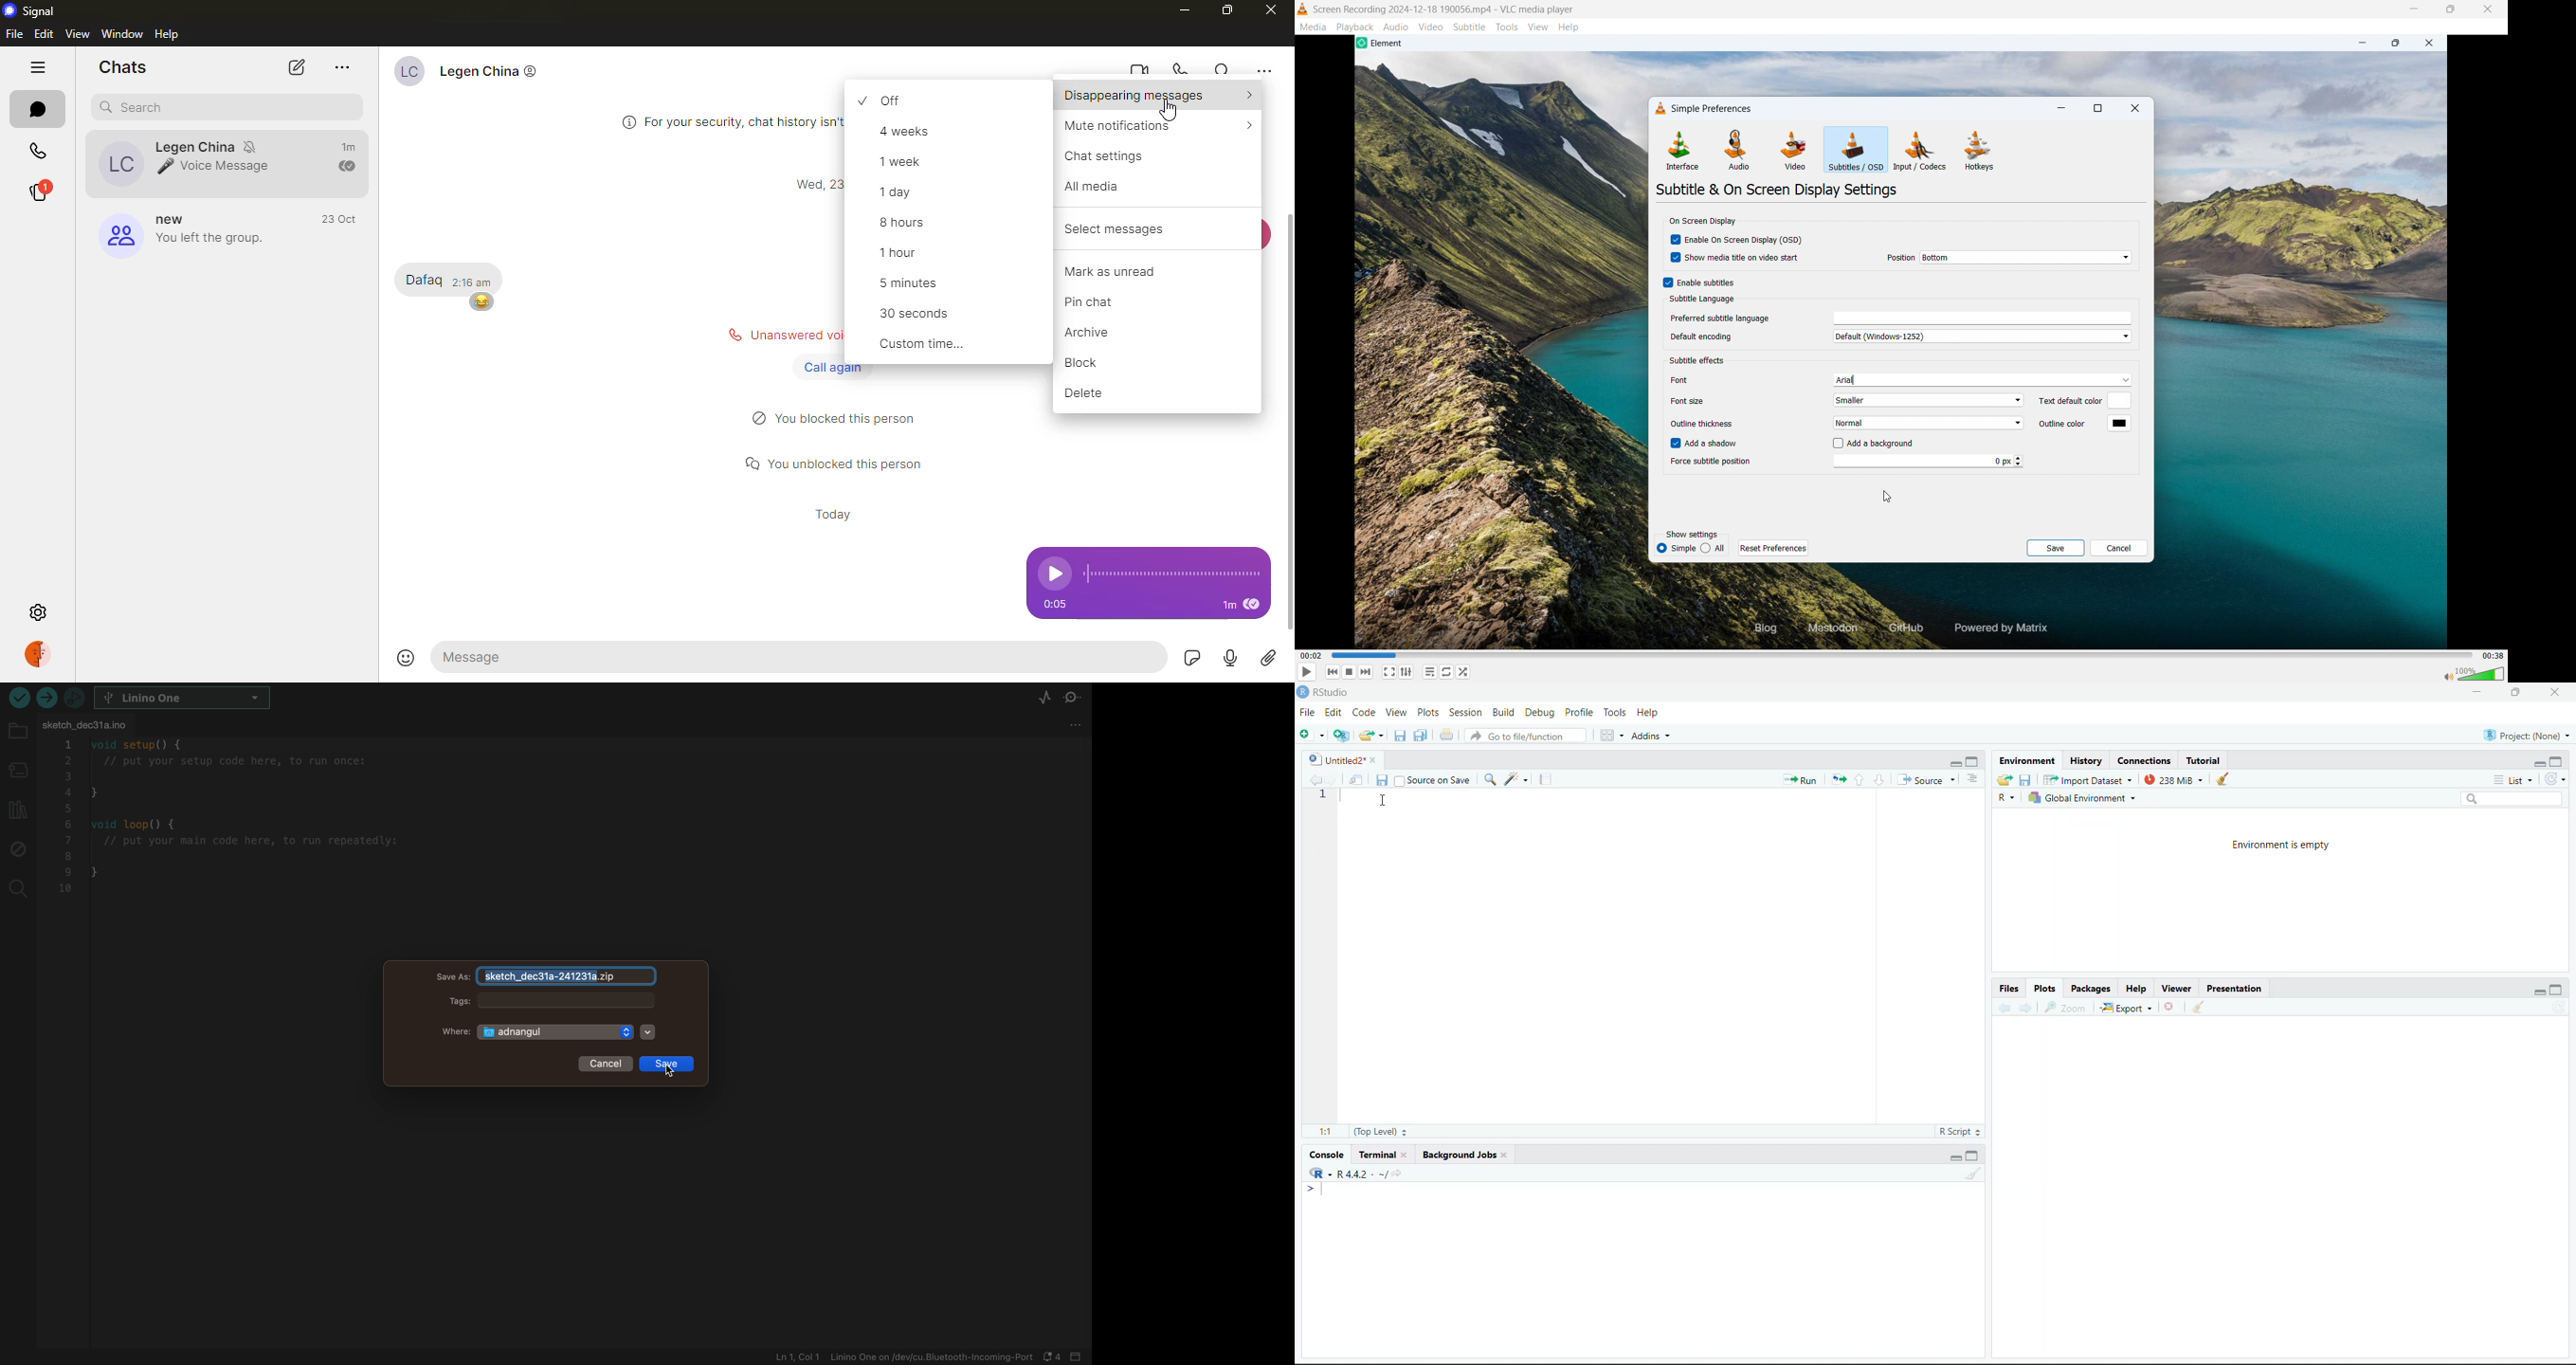  What do you see at coordinates (2067, 1008) in the screenshot?
I see `Zoom` at bounding box center [2067, 1008].